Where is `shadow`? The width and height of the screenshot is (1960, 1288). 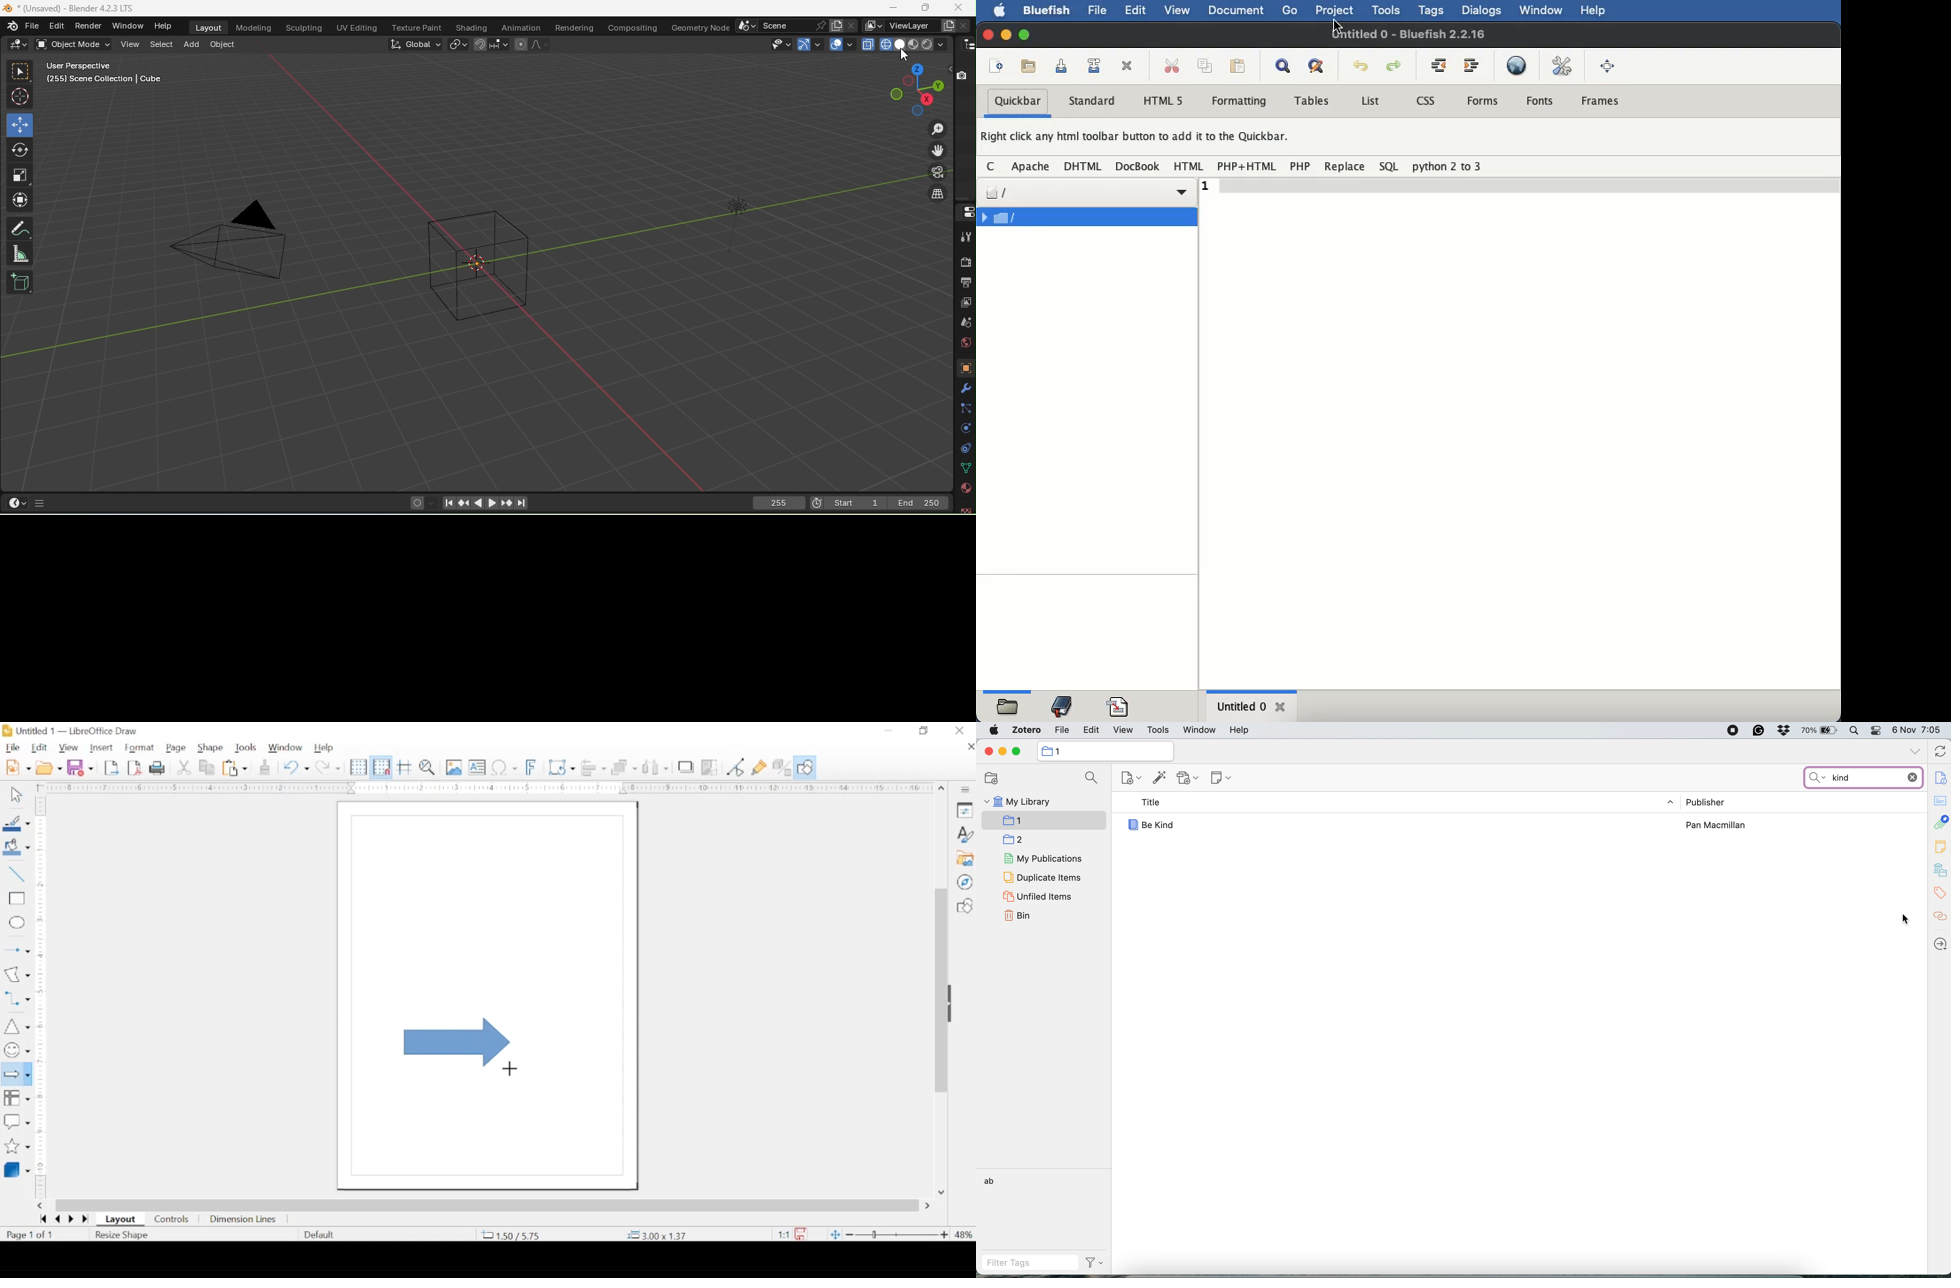 shadow is located at coordinates (686, 766).